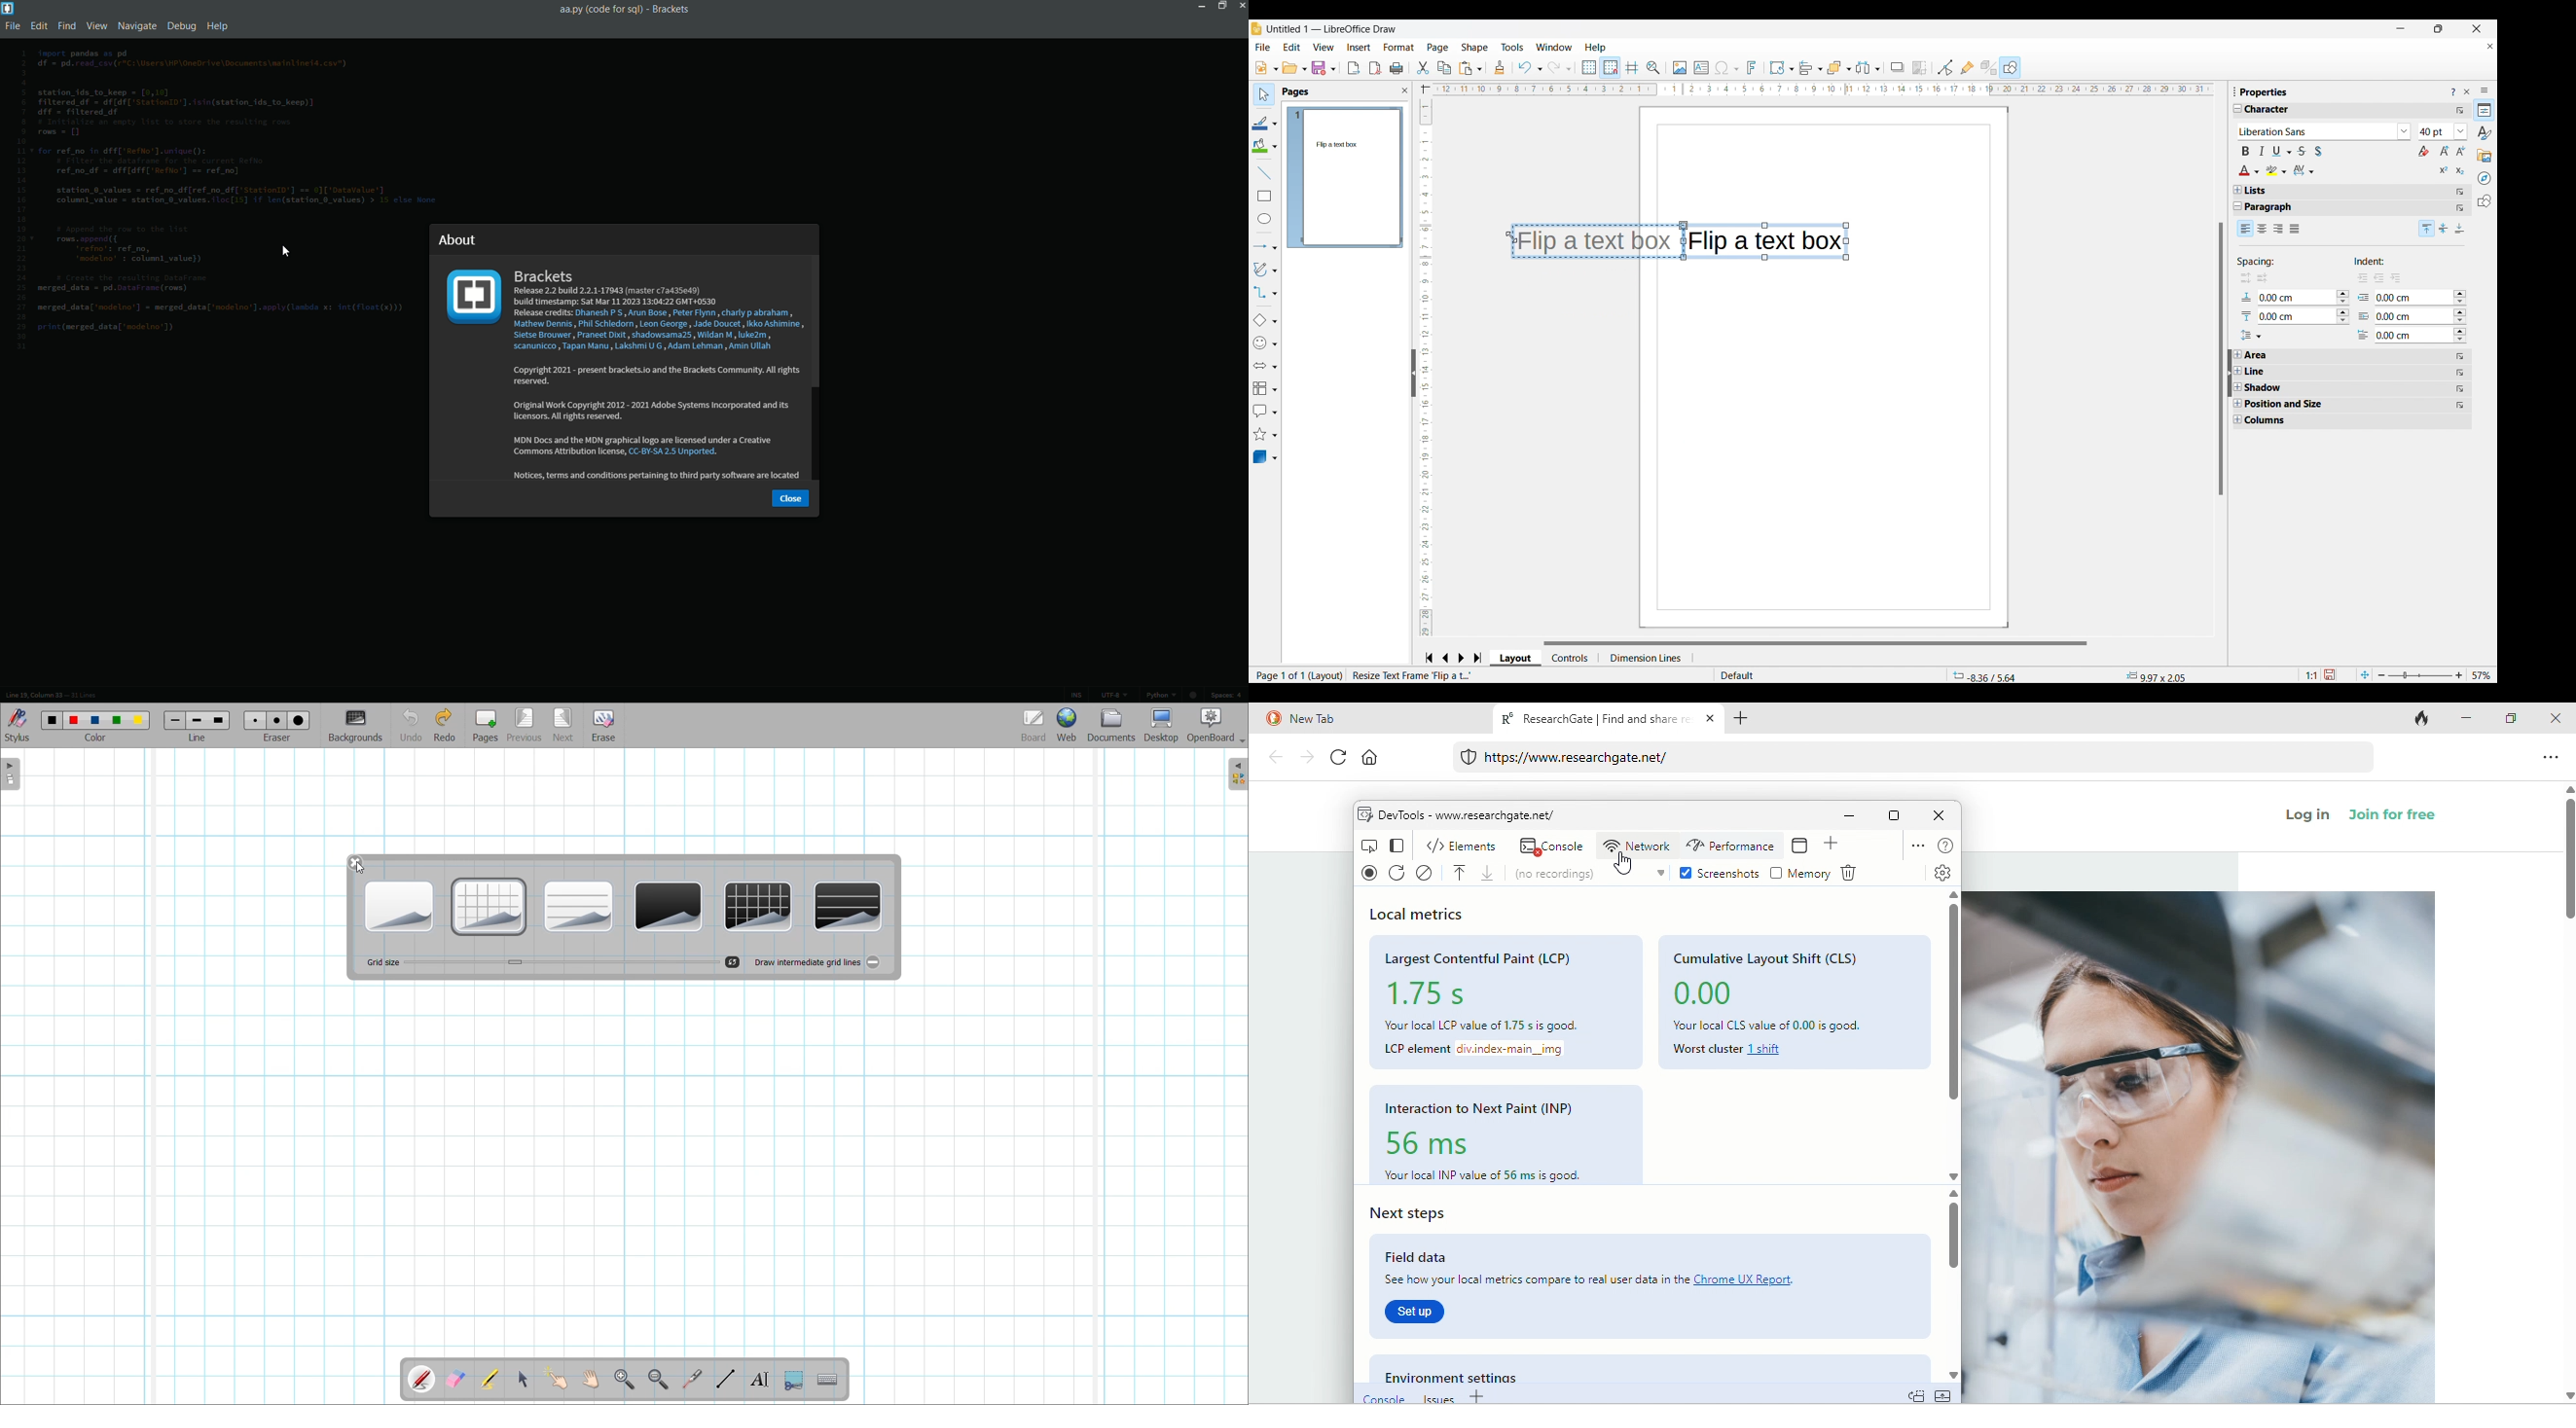 This screenshot has width=2576, height=1428. Describe the element at coordinates (1868, 68) in the screenshot. I see `Select at least three objects to distribute` at that location.